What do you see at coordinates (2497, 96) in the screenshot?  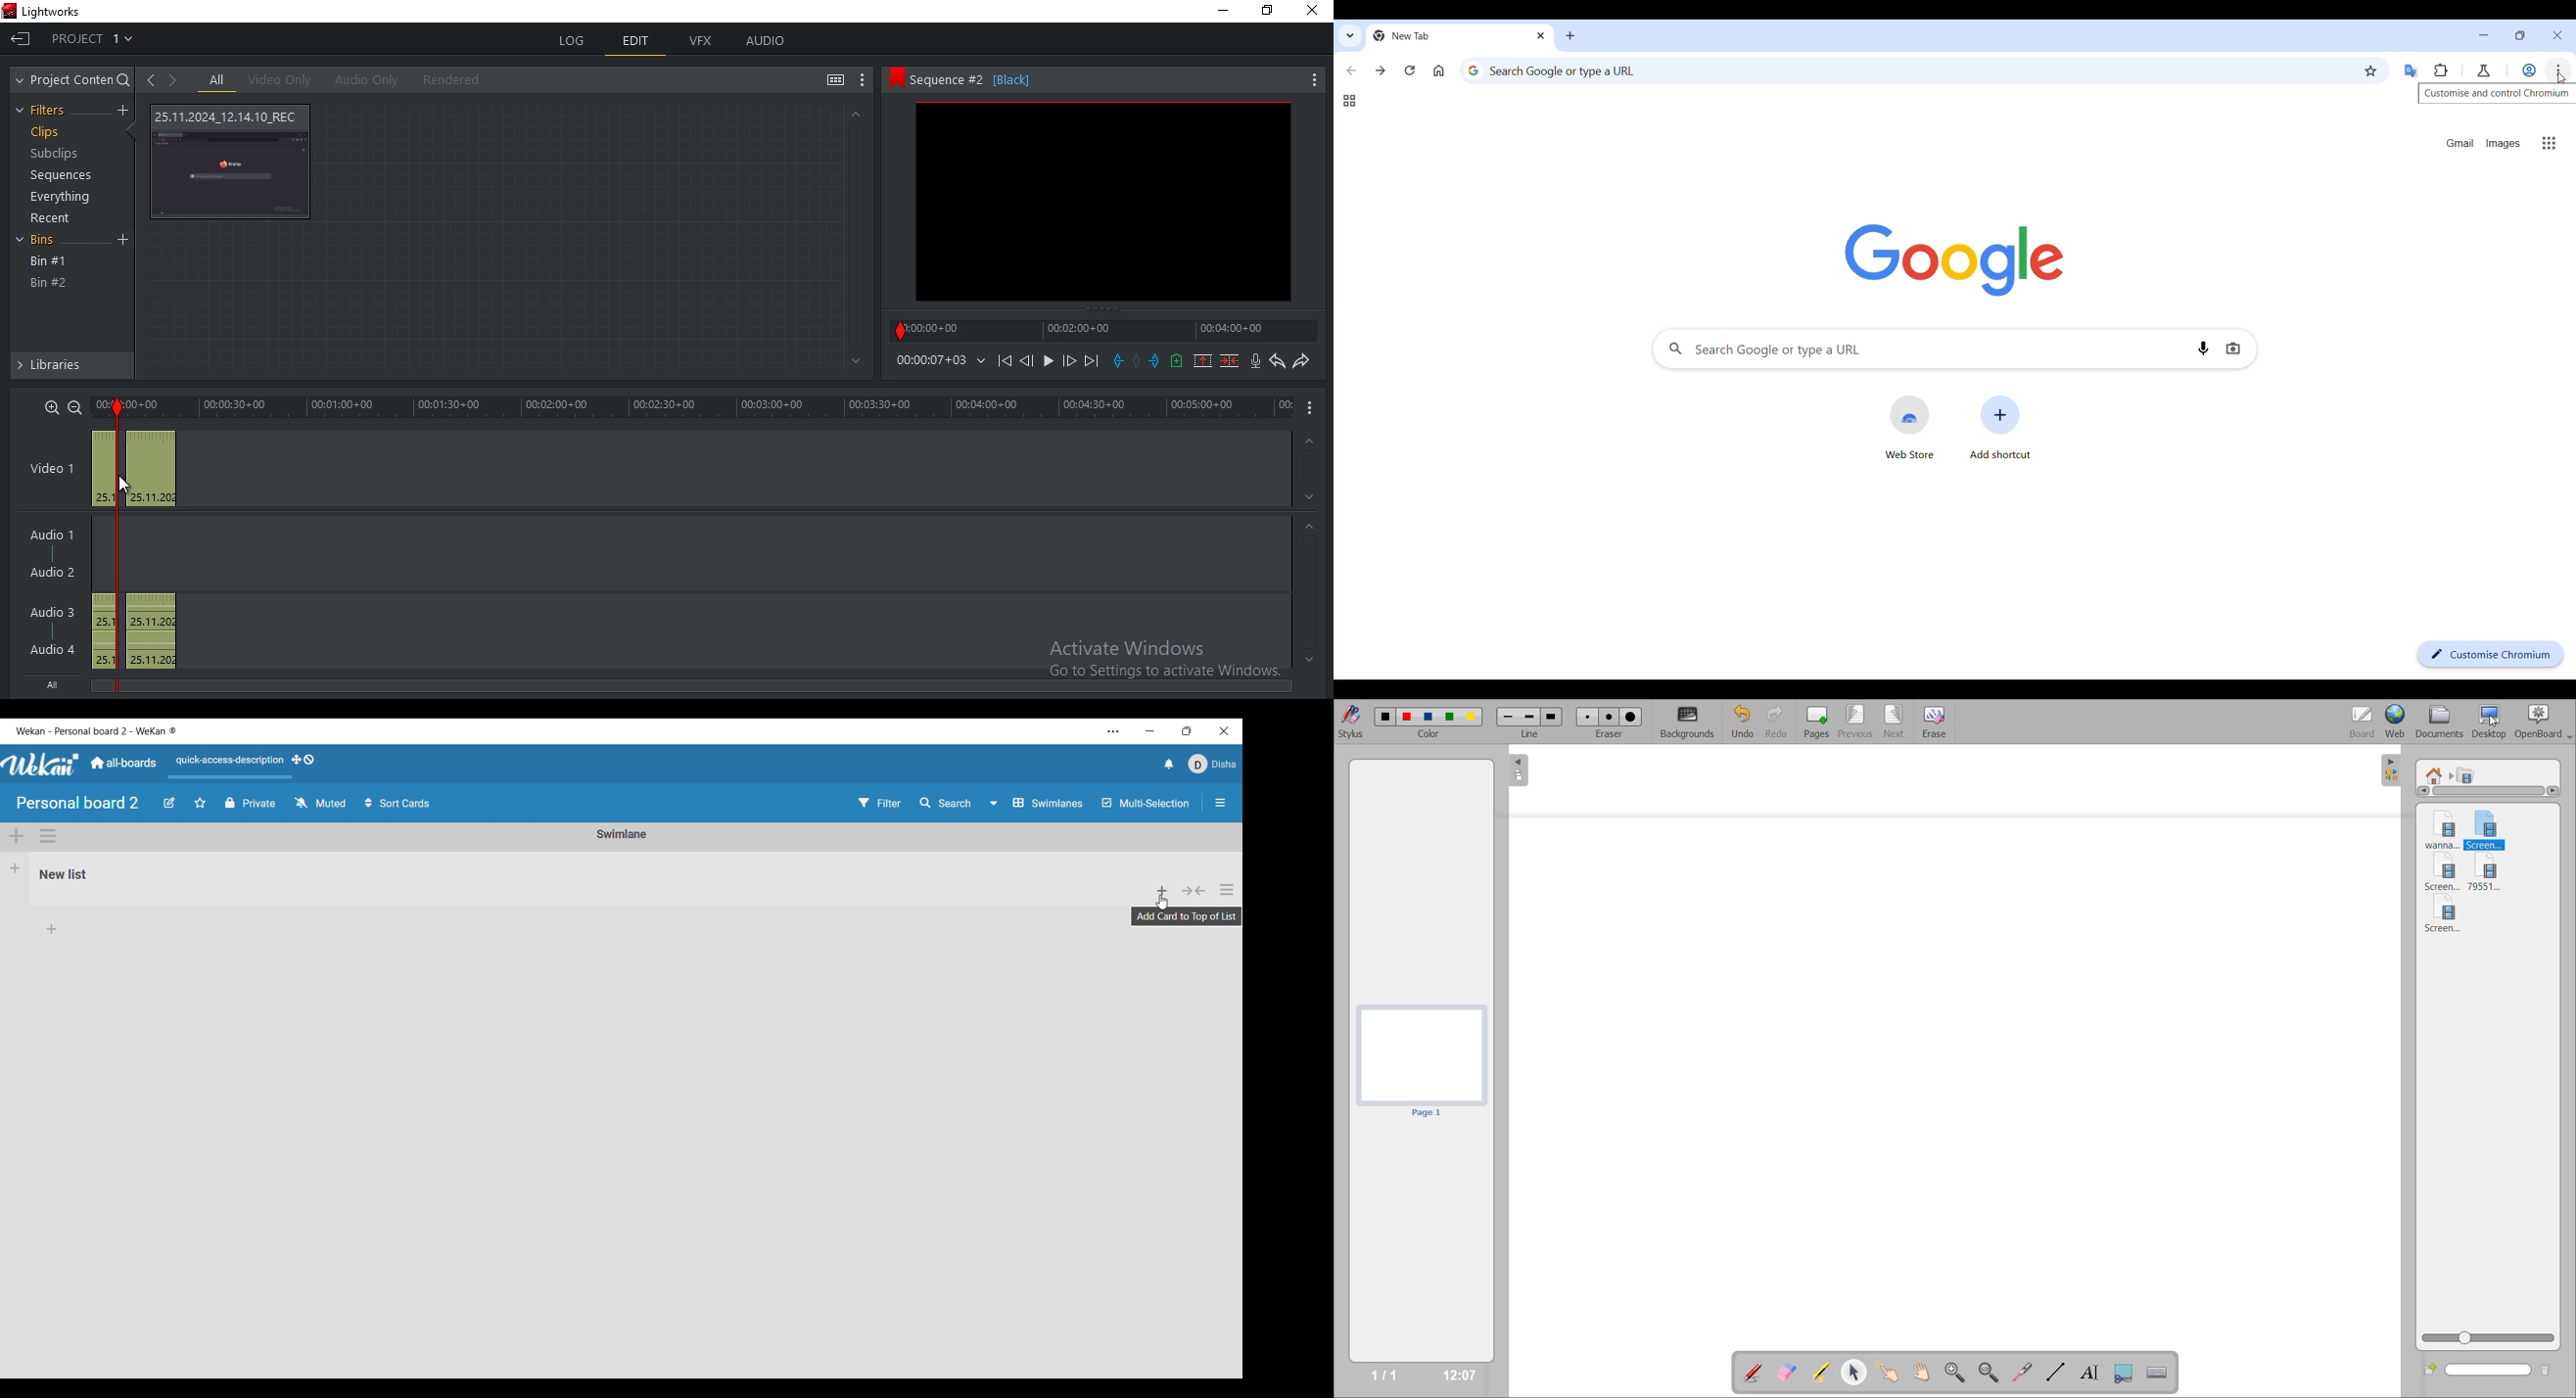 I see `customise and control chromium` at bounding box center [2497, 96].